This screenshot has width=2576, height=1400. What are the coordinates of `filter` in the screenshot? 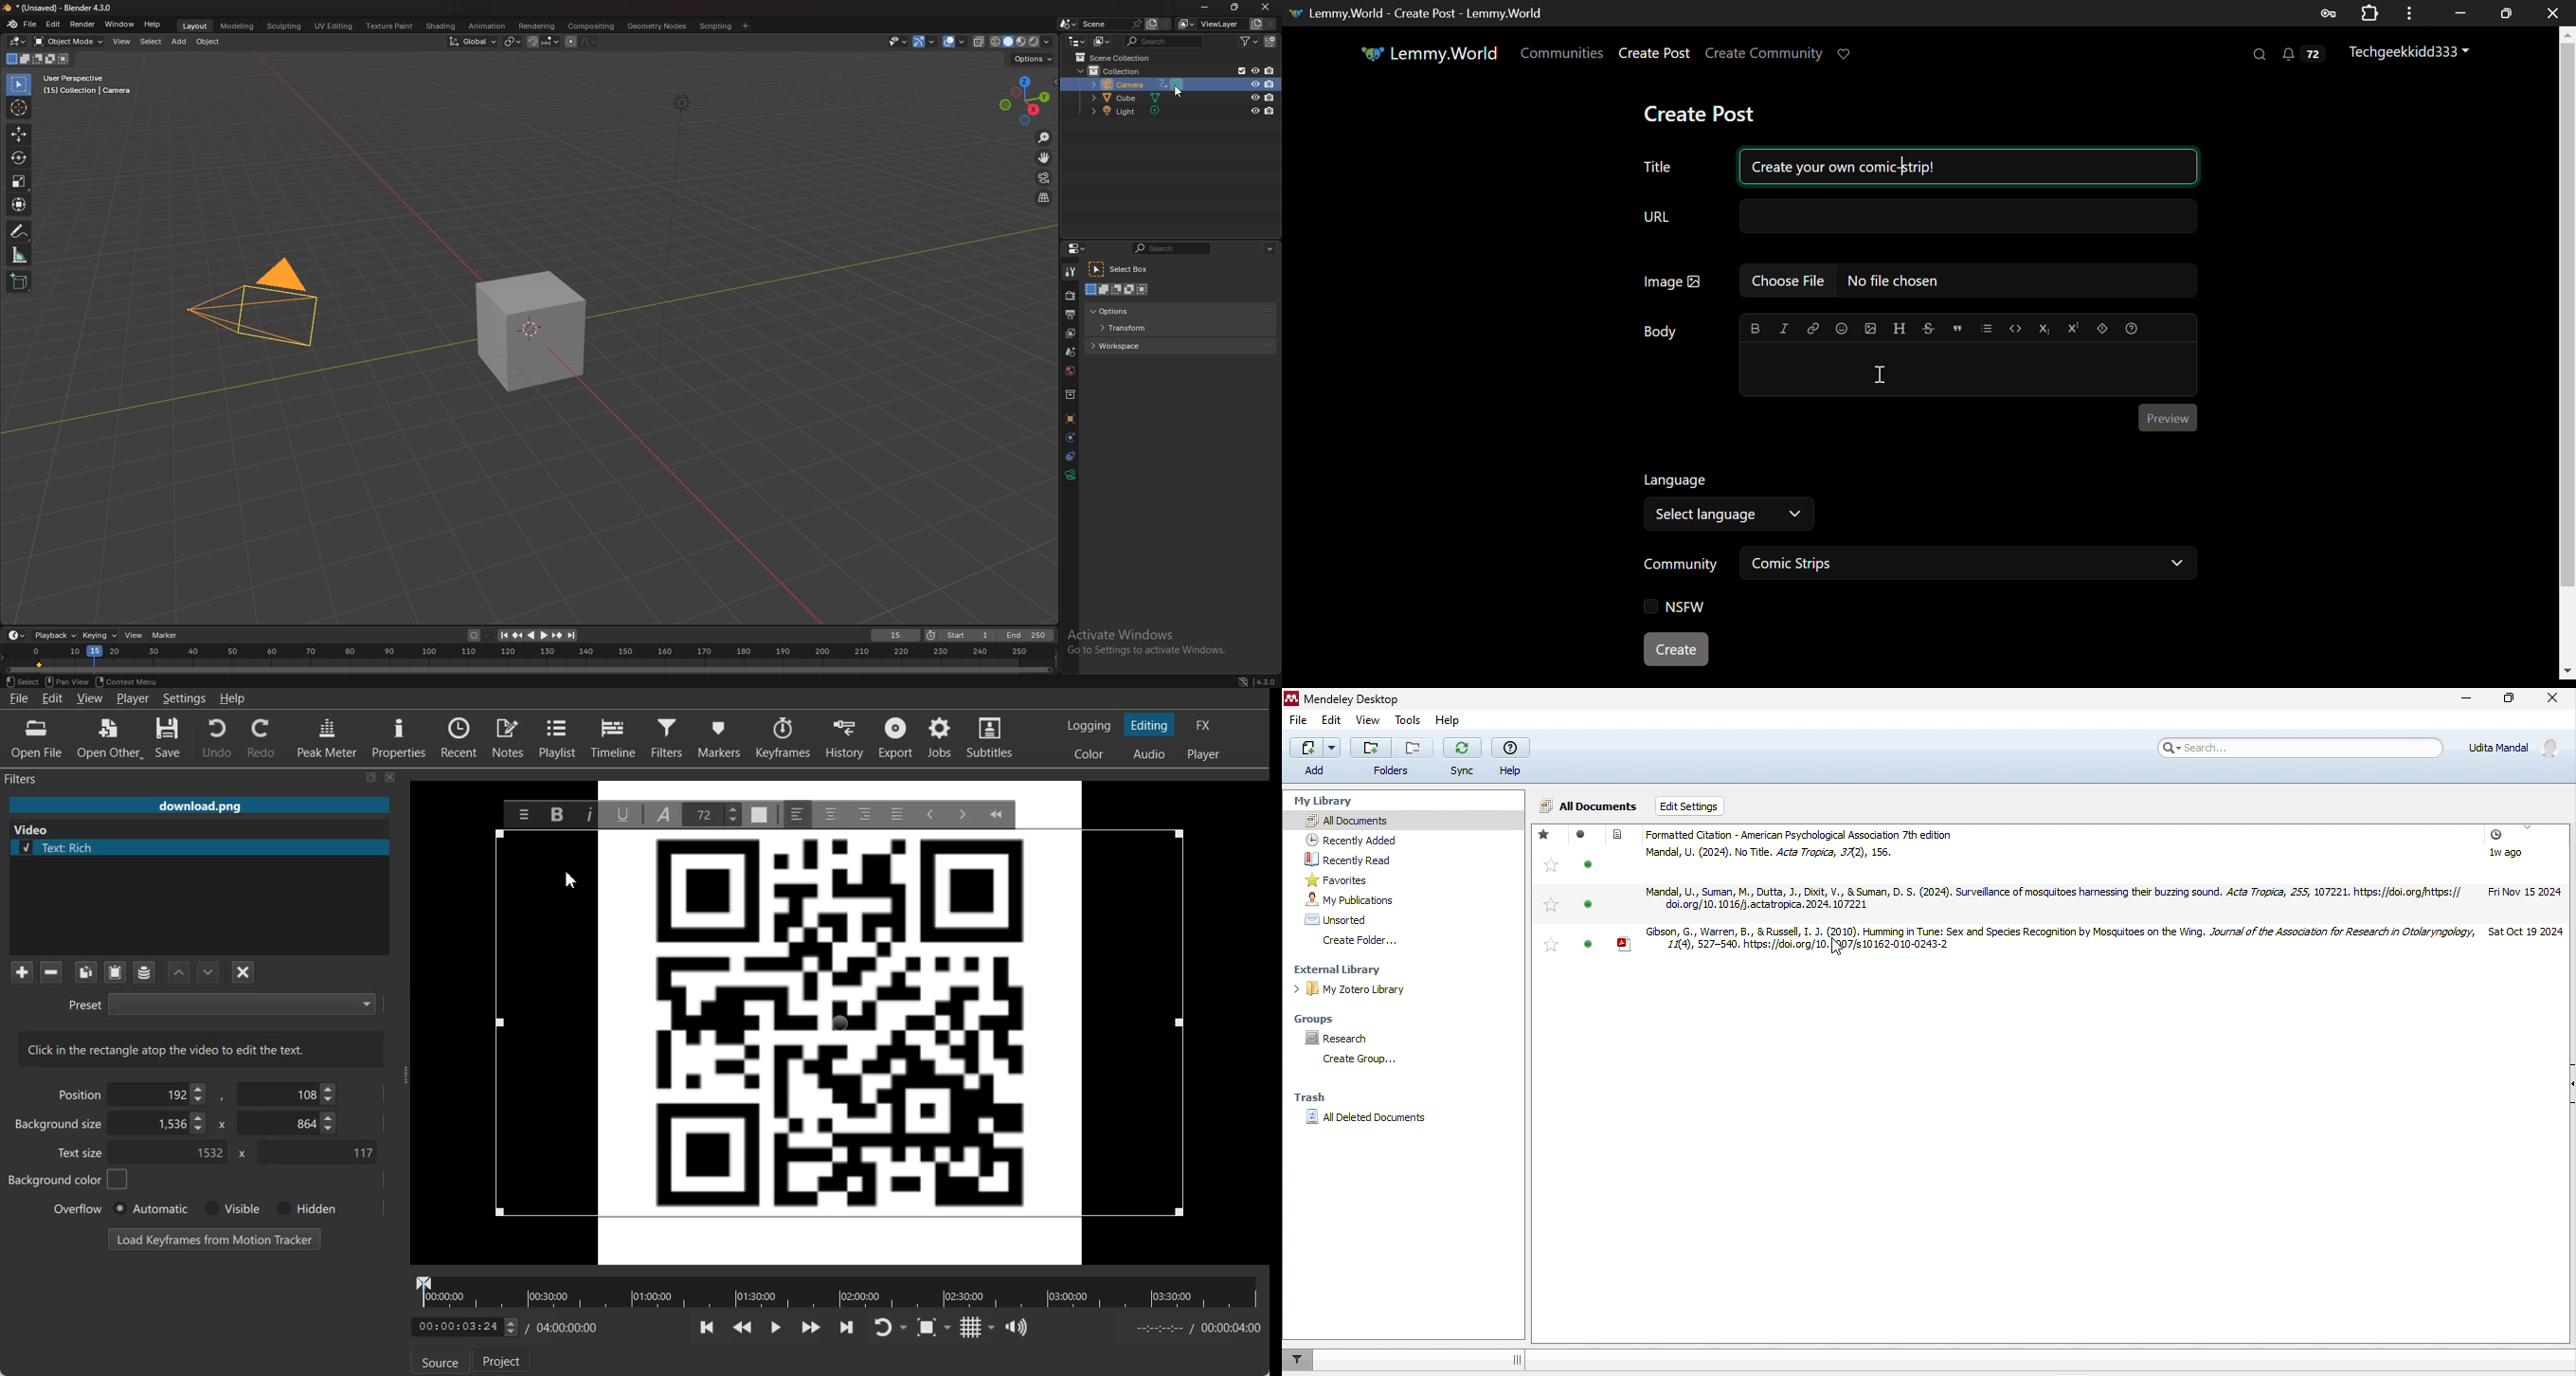 It's located at (1301, 1359).